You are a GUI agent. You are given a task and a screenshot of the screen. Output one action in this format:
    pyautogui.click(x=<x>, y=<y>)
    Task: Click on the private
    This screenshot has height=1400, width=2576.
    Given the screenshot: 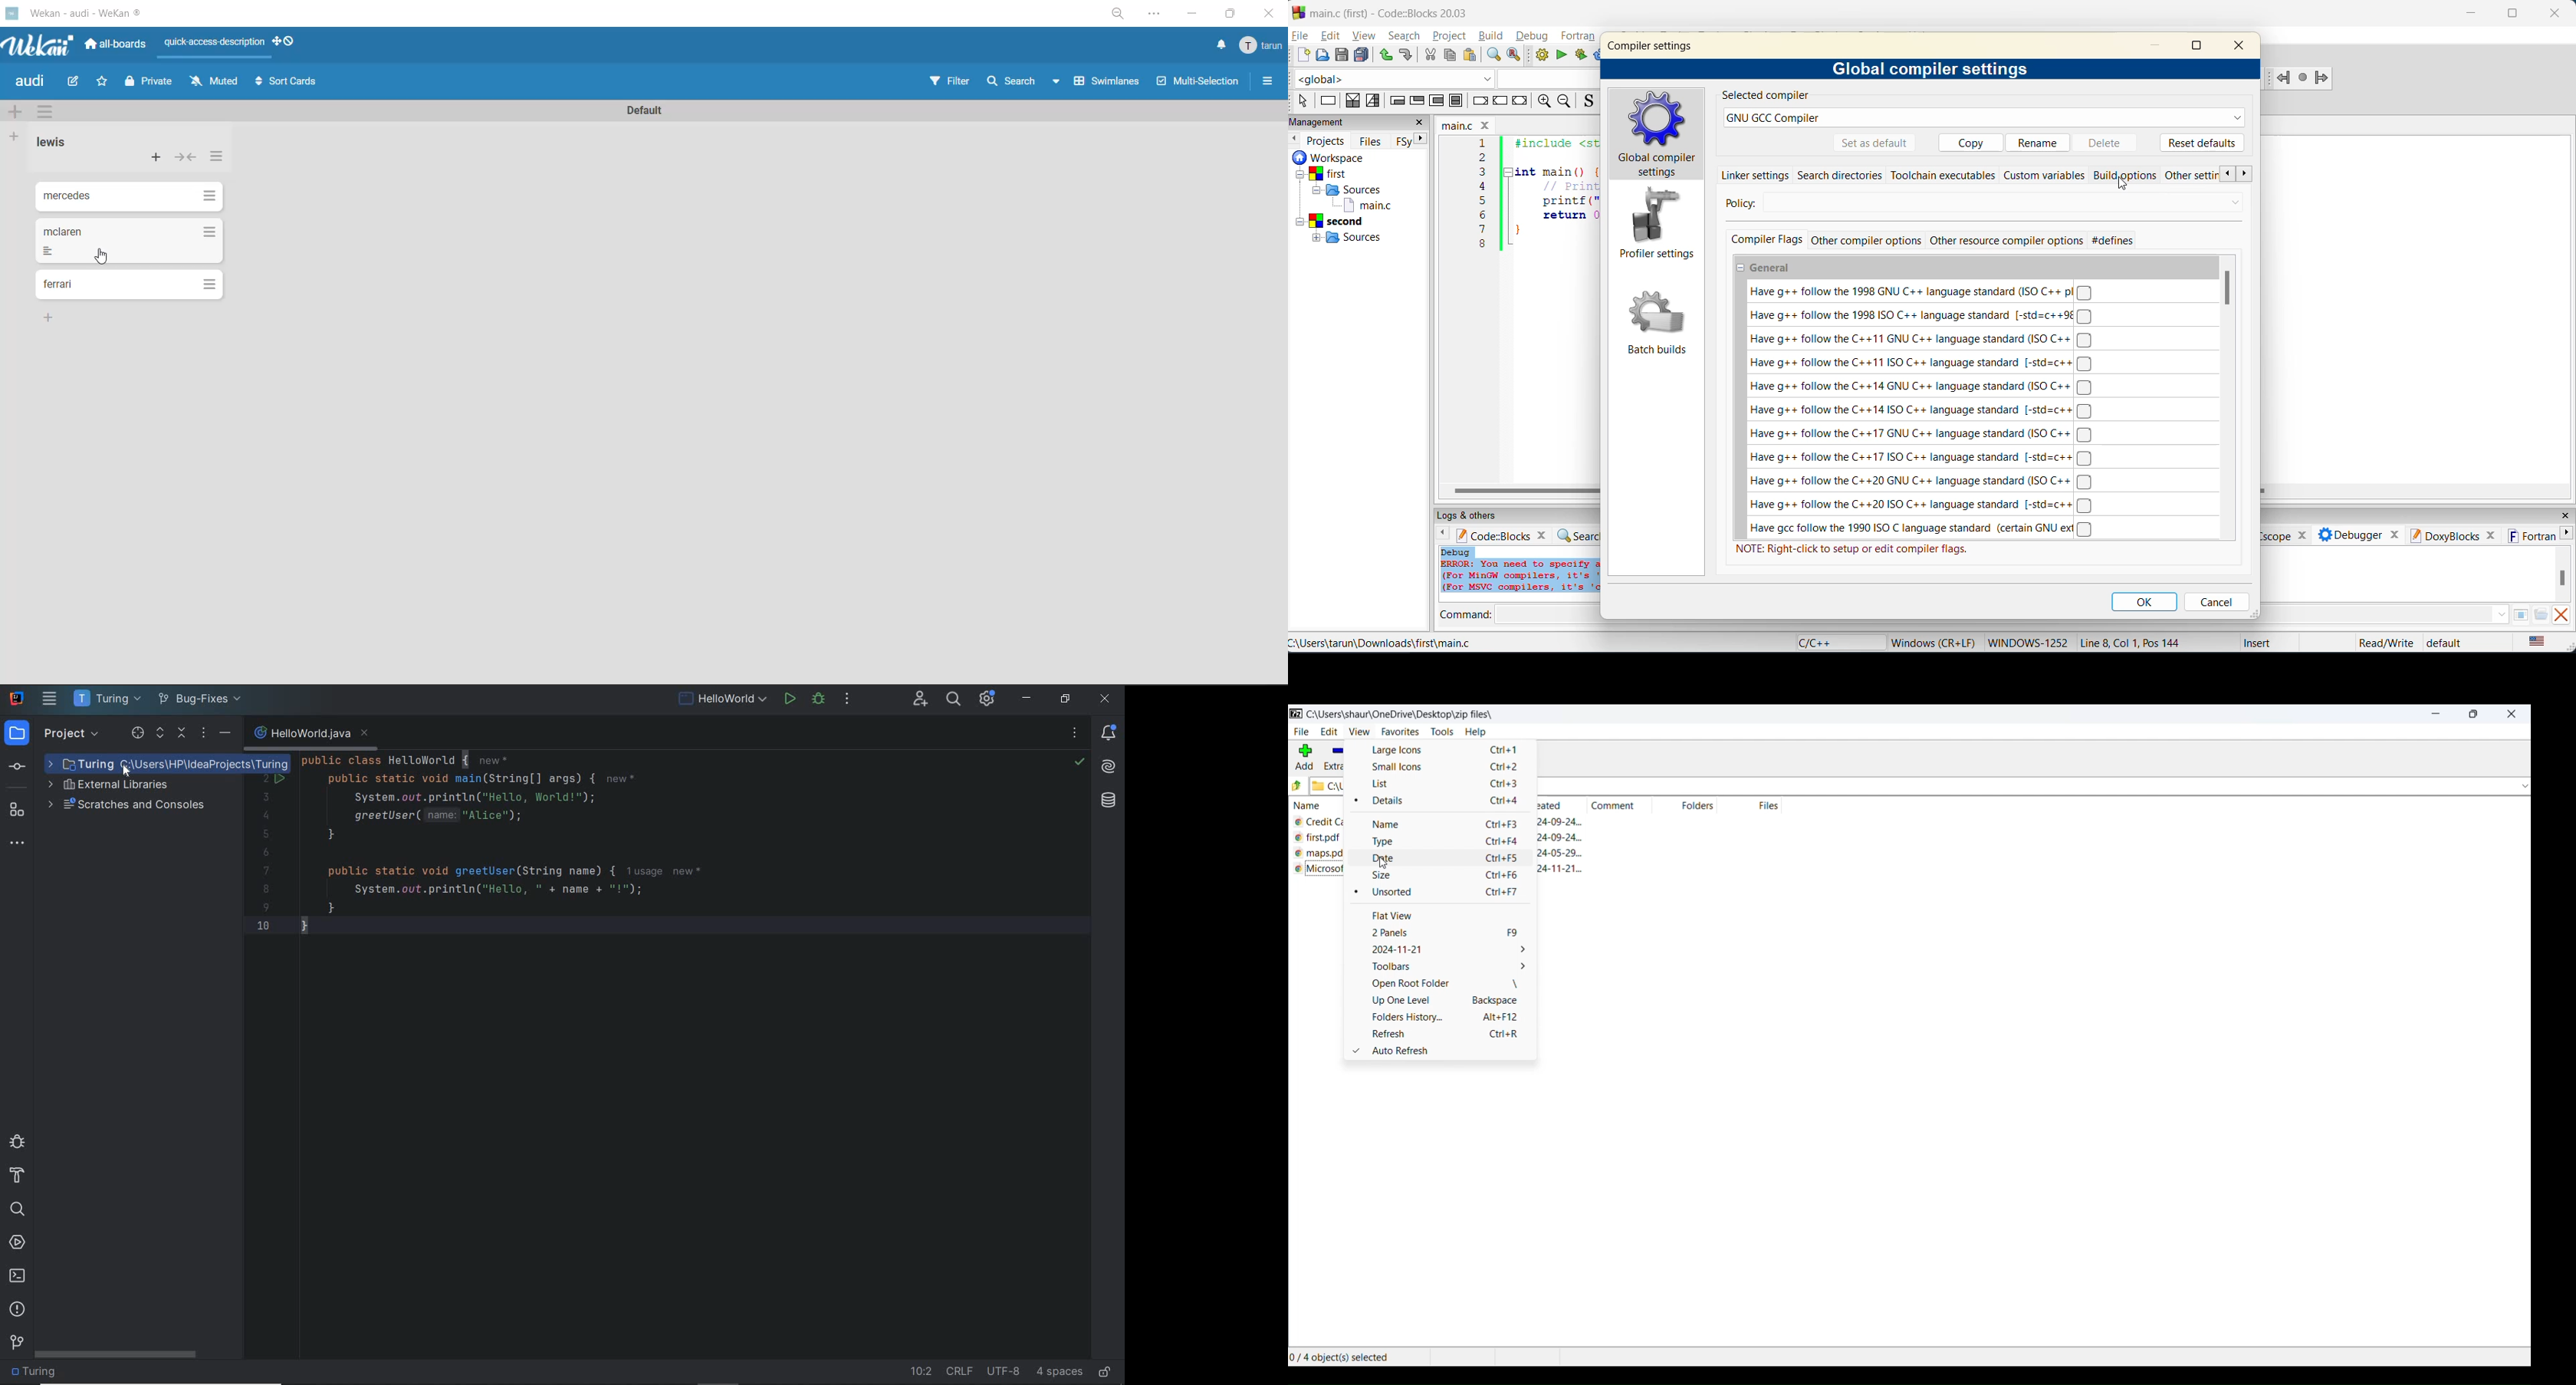 What is the action you would take?
    pyautogui.click(x=151, y=83)
    